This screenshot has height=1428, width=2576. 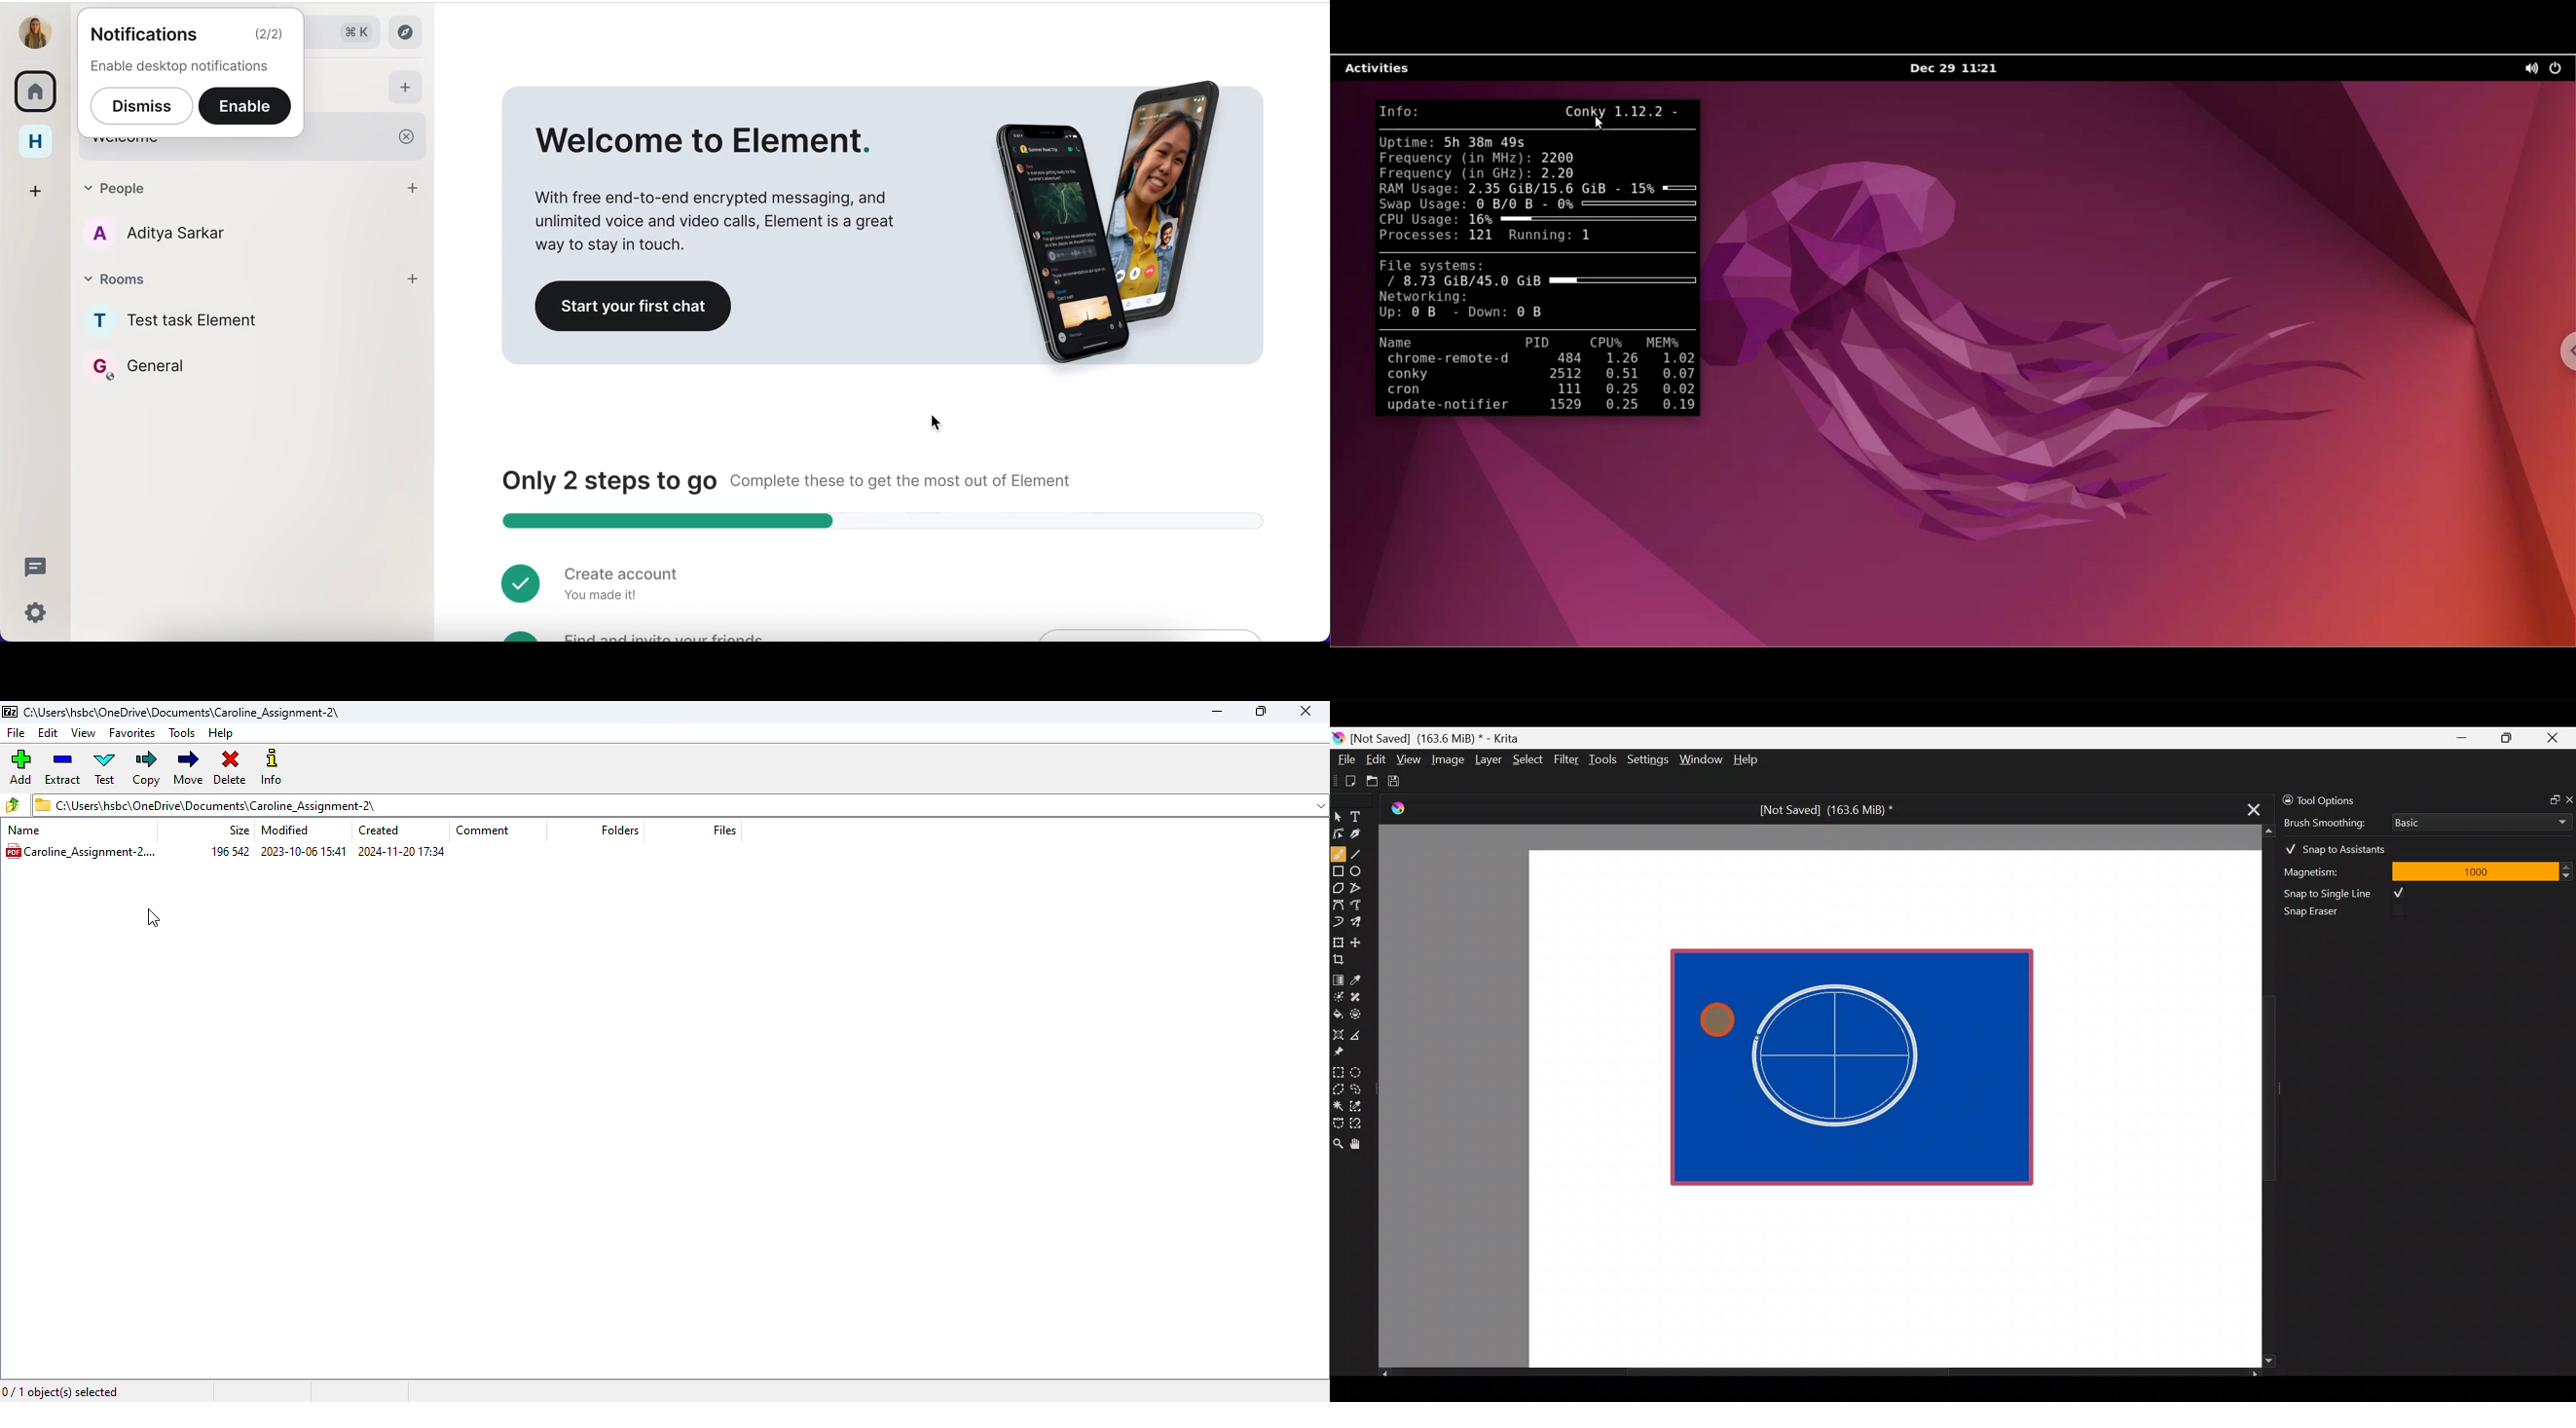 What do you see at coordinates (1700, 761) in the screenshot?
I see `Window` at bounding box center [1700, 761].